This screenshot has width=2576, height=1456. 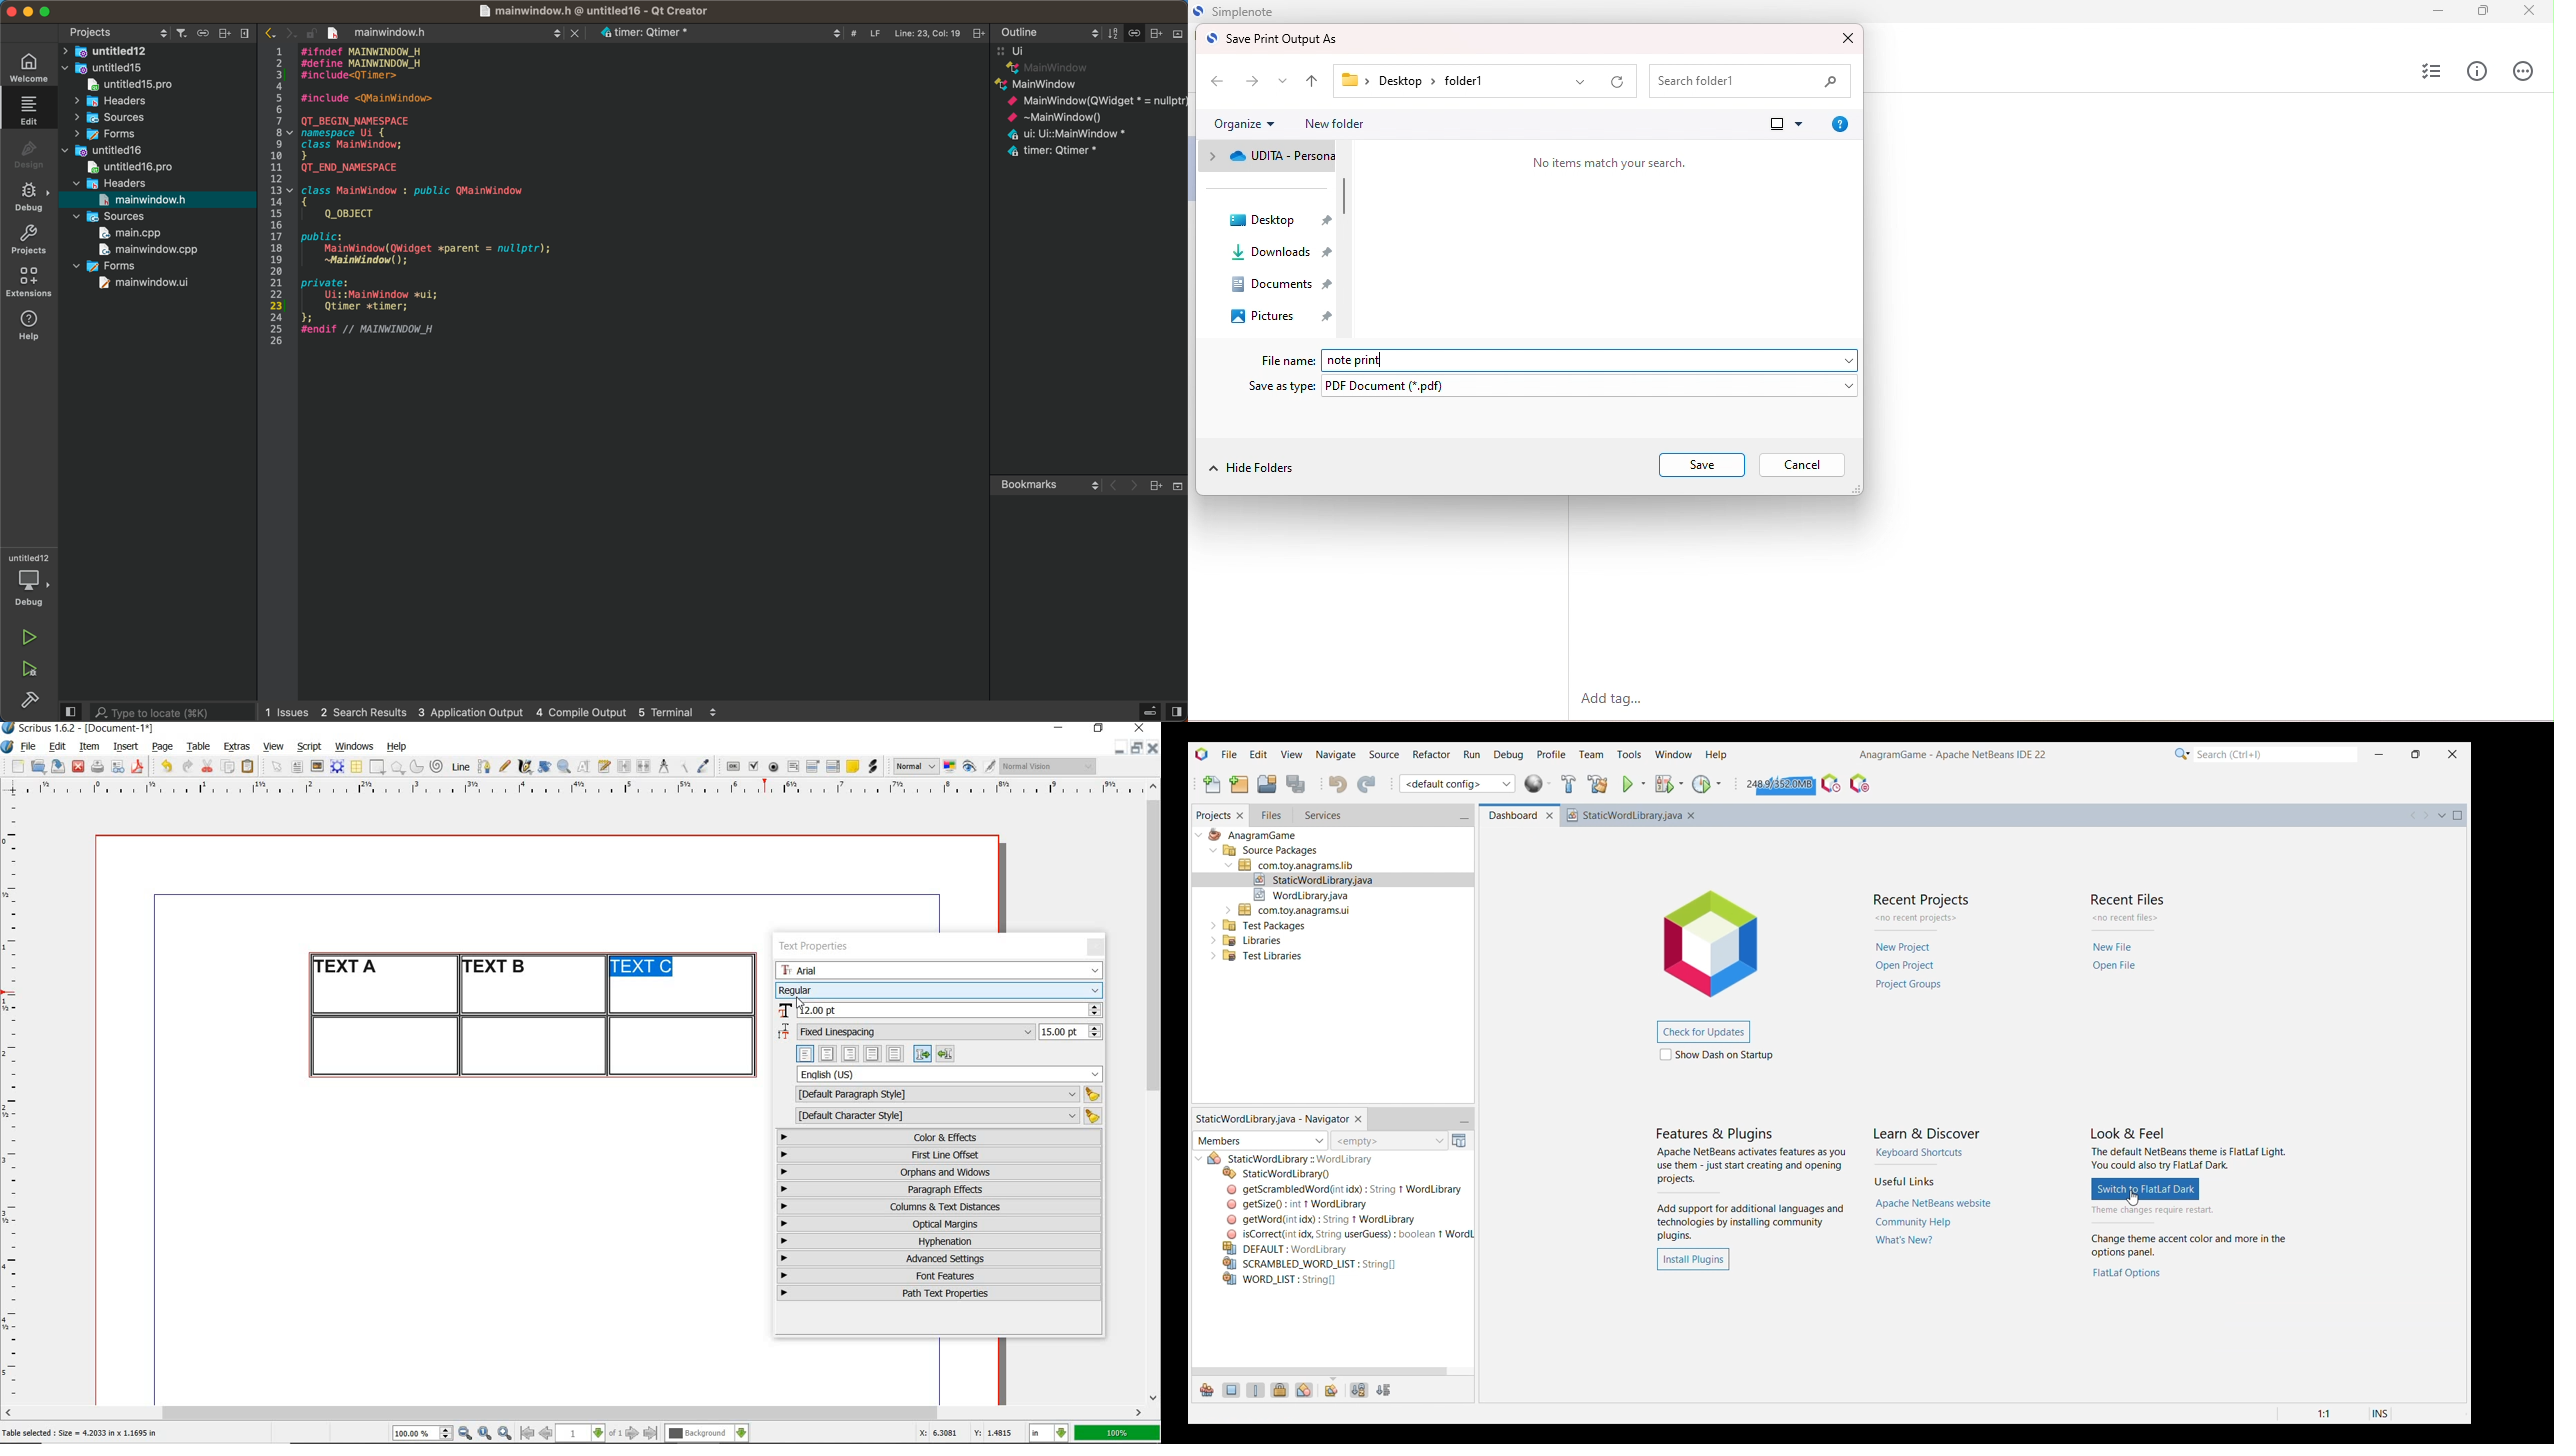 I want to click on measurements, so click(x=664, y=767).